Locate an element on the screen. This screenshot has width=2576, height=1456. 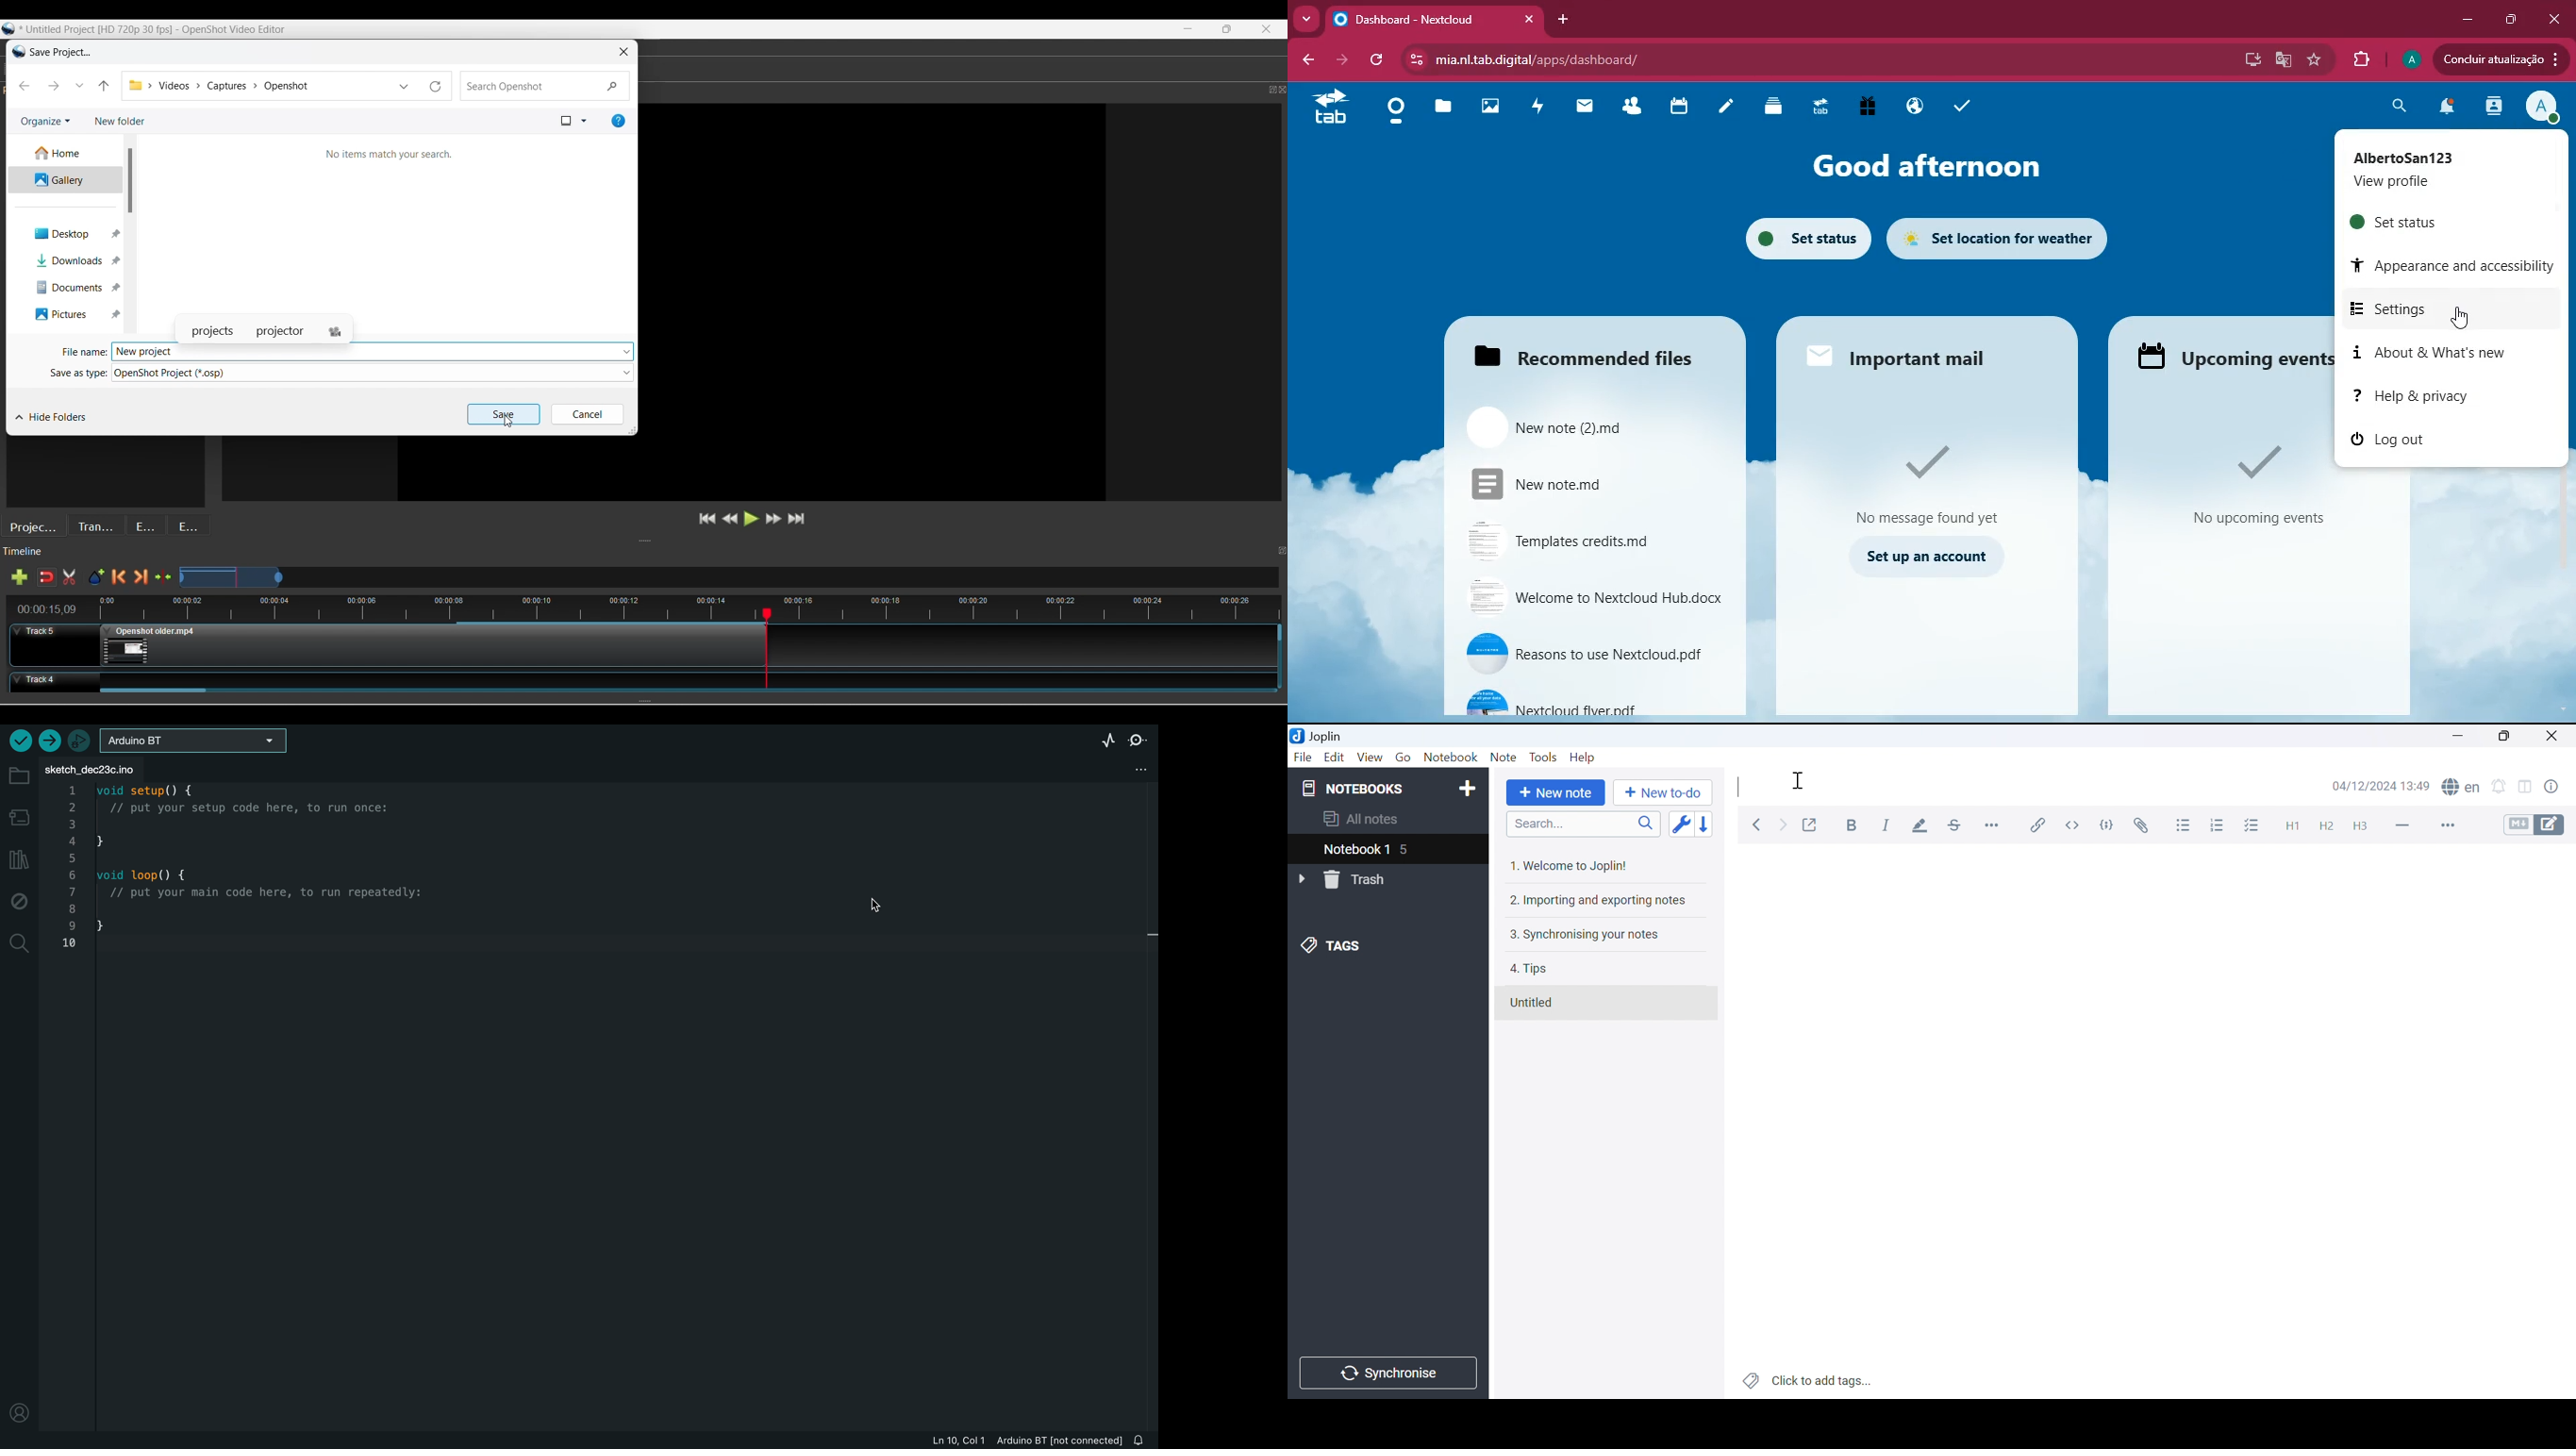
profile is located at coordinates (2412, 59).